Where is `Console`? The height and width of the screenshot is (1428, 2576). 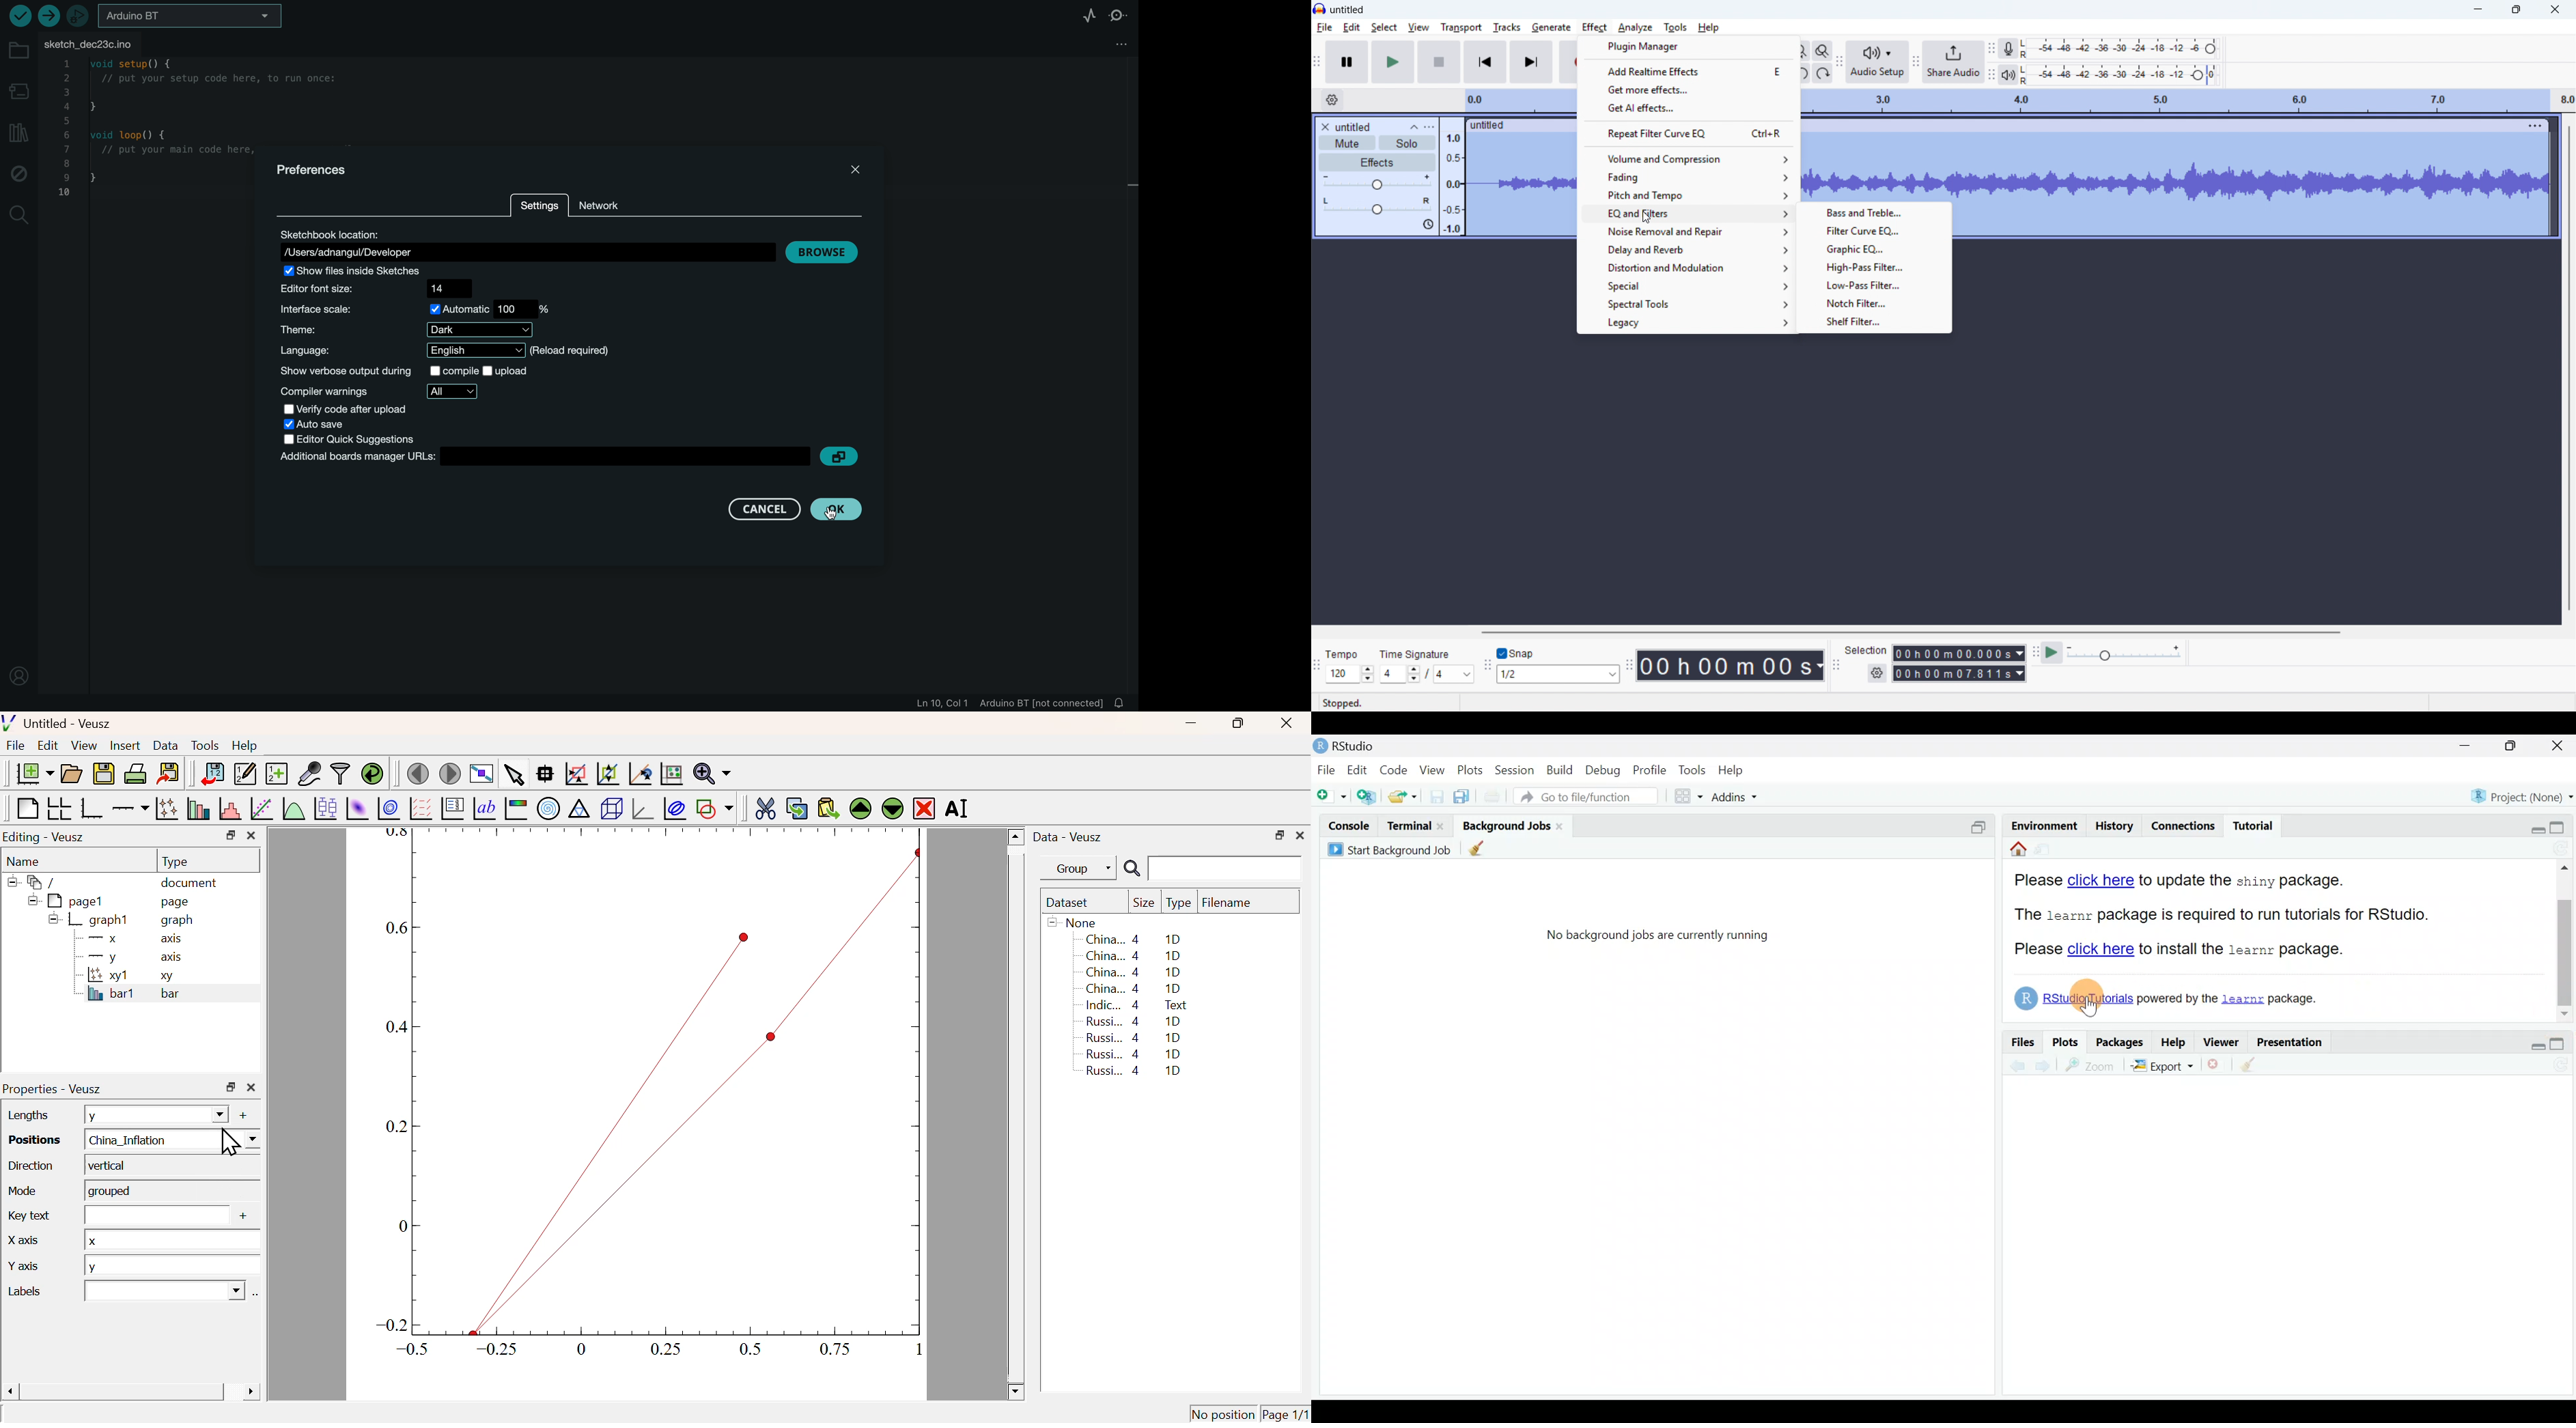
Console is located at coordinates (1350, 825).